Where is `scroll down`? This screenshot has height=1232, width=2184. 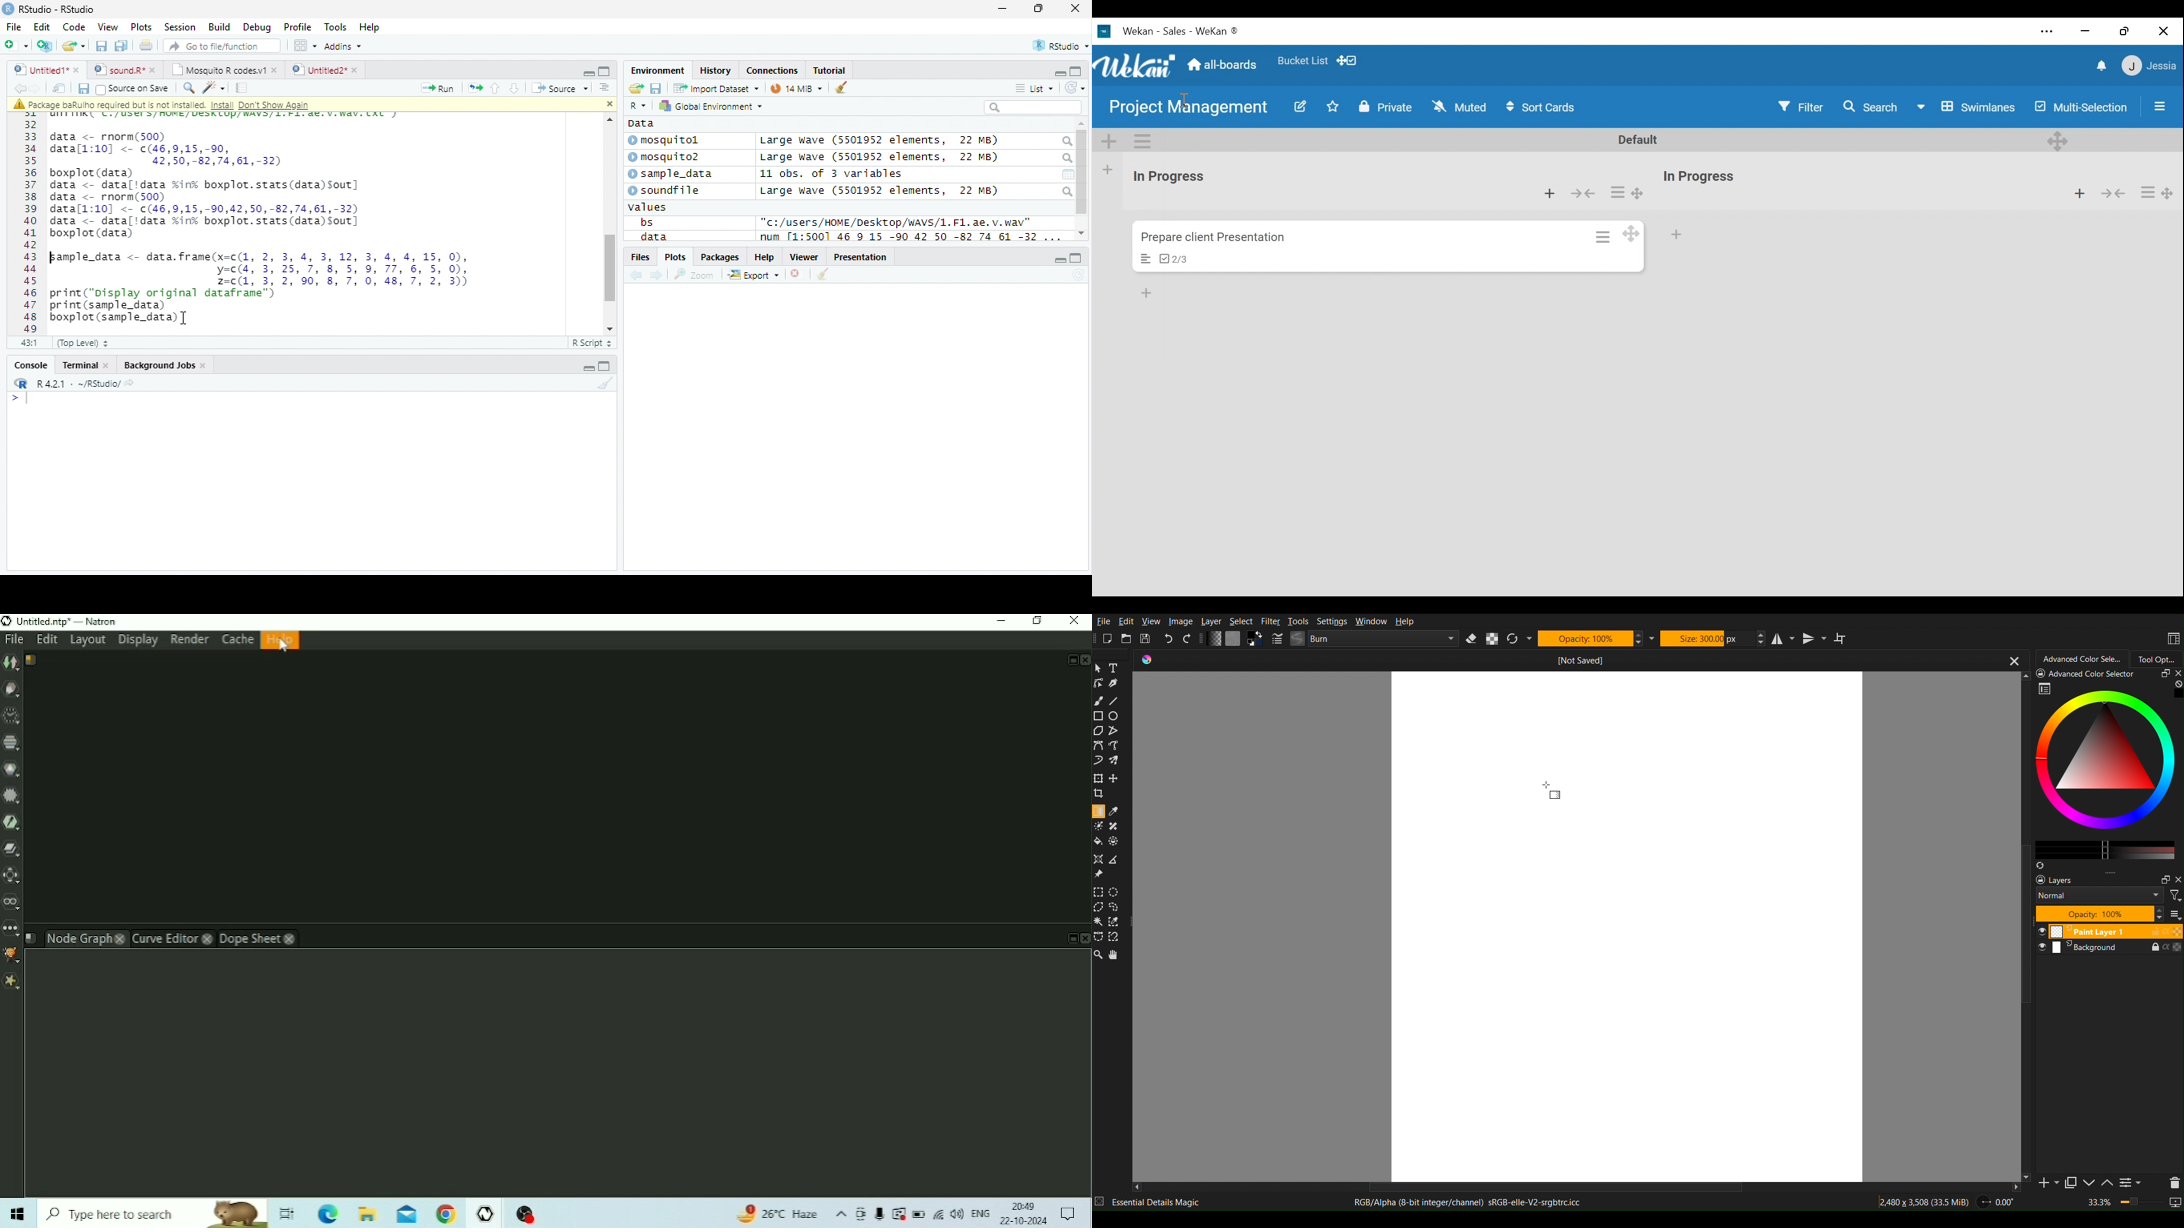 scroll down is located at coordinates (1082, 233).